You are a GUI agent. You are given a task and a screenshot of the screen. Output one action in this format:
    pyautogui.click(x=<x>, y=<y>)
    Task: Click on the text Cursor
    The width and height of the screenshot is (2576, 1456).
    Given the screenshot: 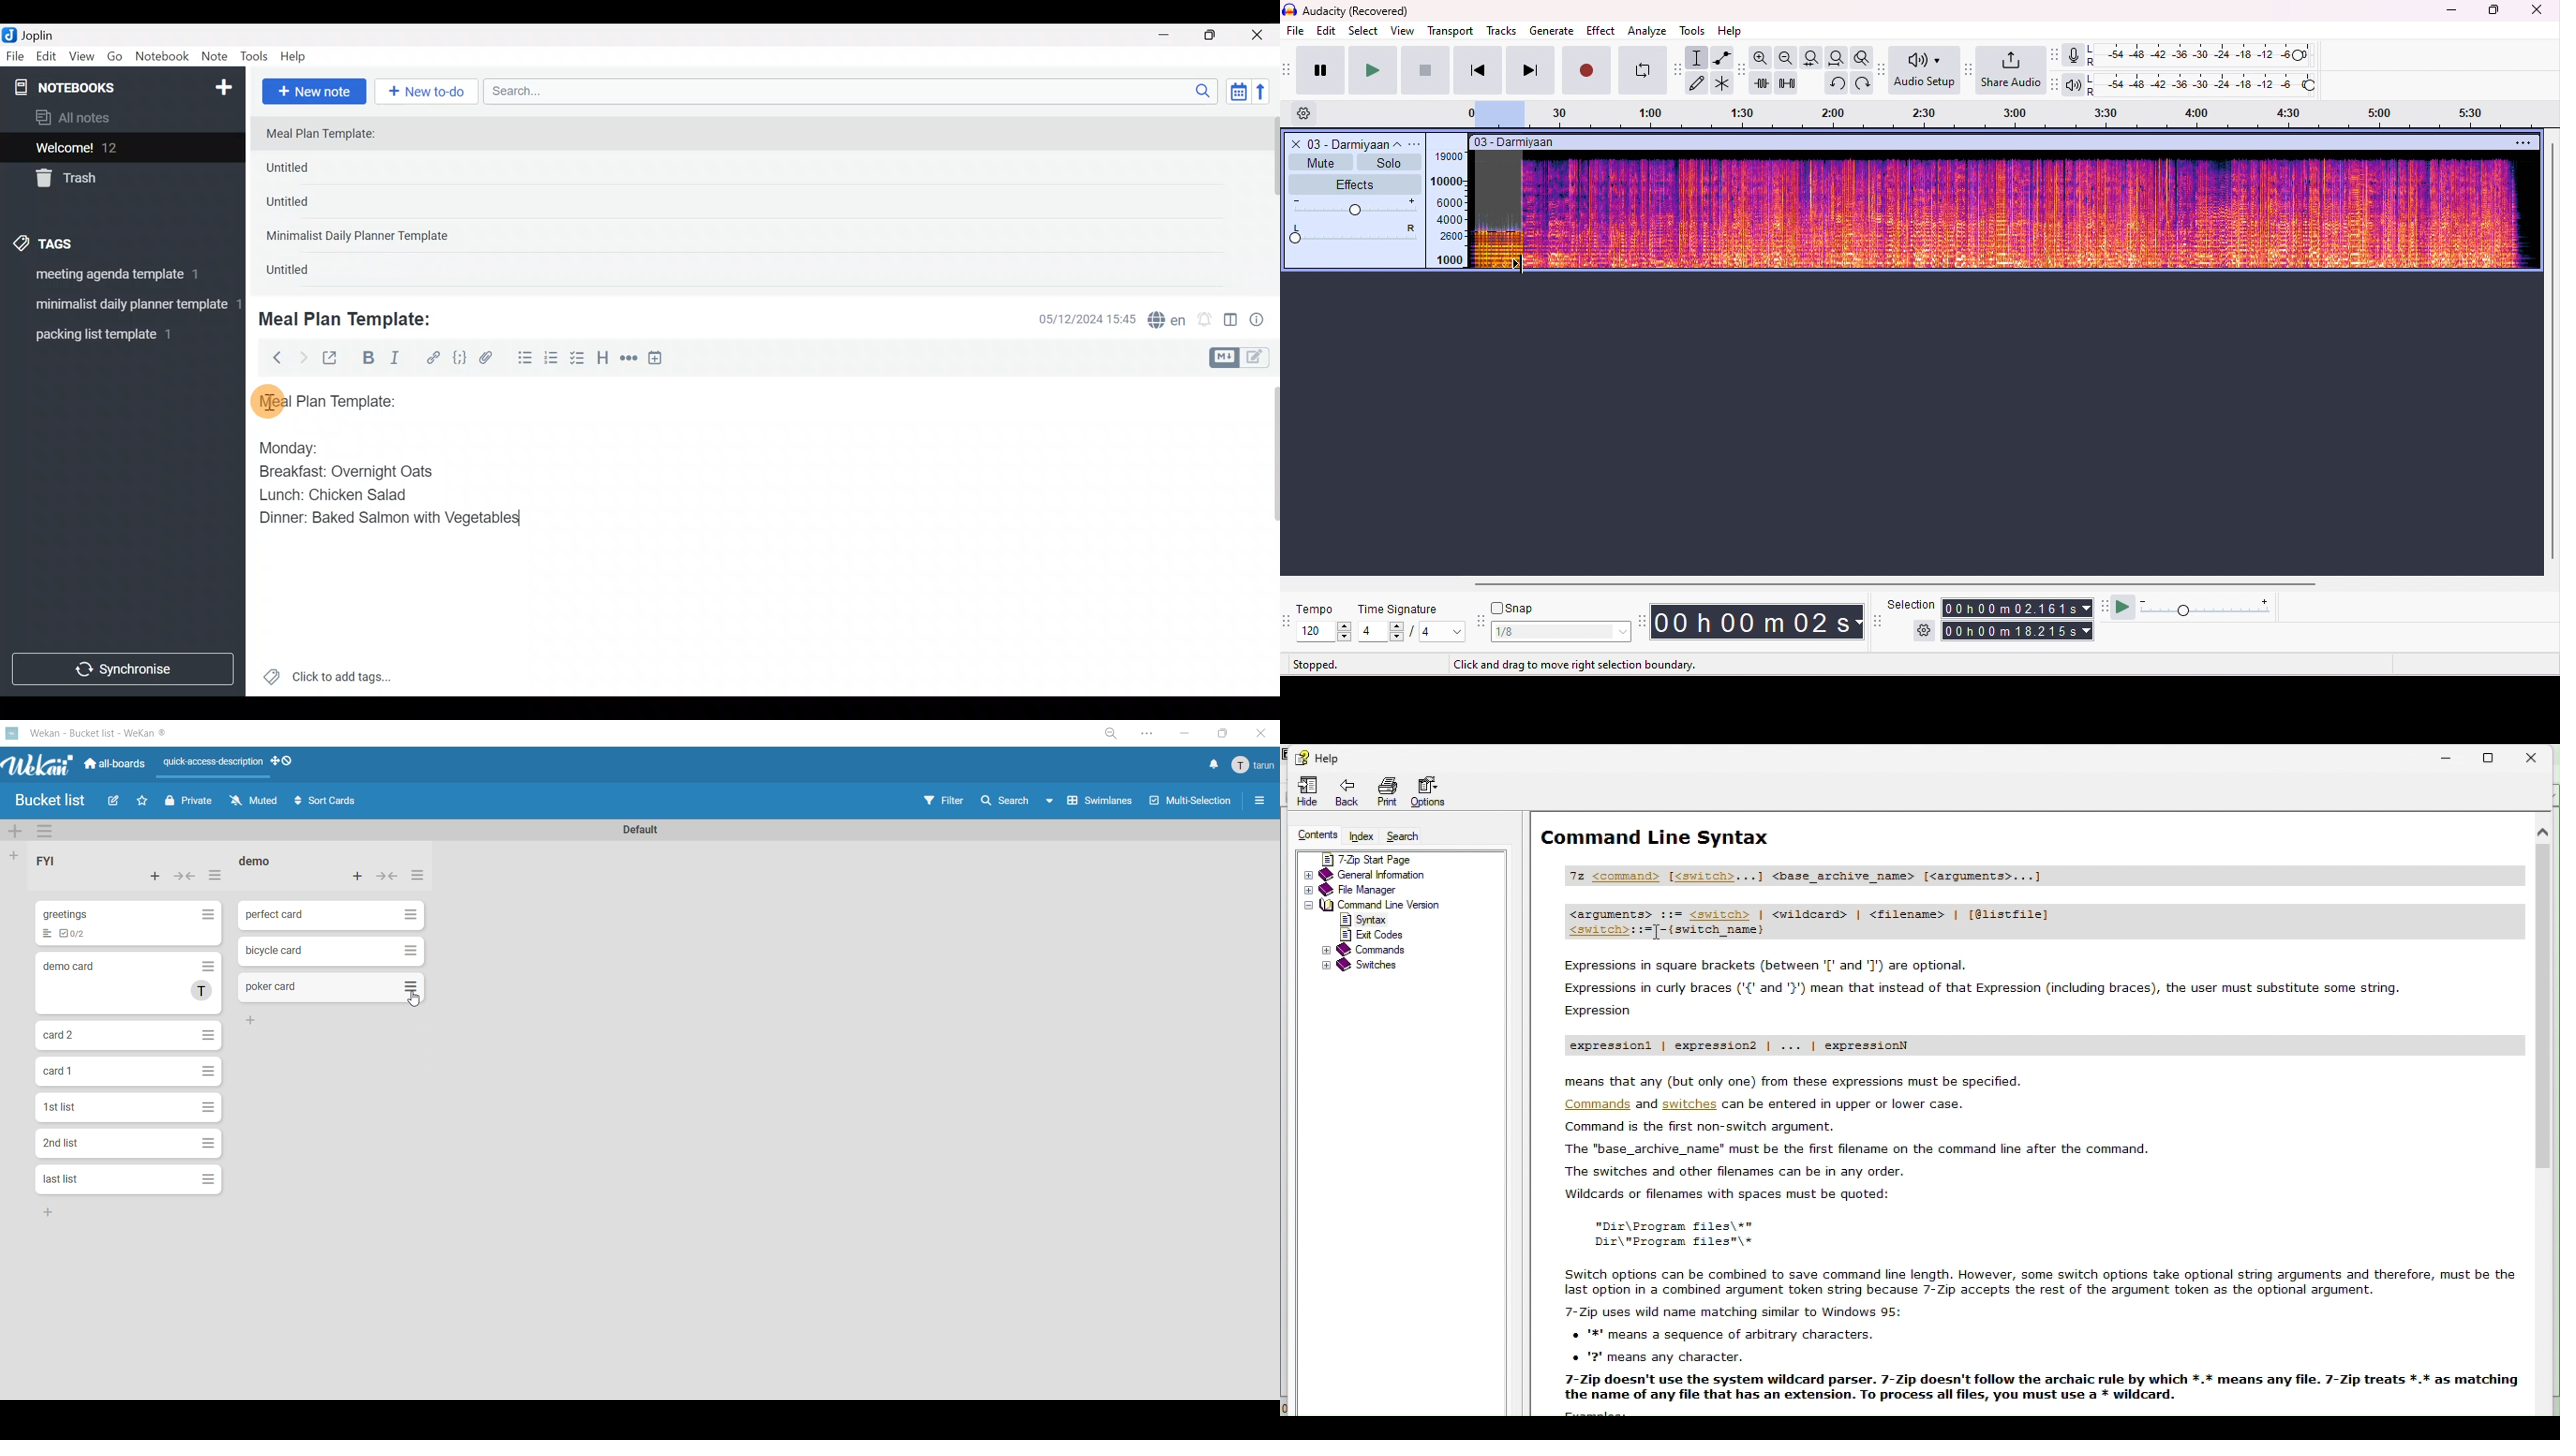 What is the action you would take?
    pyautogui.click(x=533, y=522)
    